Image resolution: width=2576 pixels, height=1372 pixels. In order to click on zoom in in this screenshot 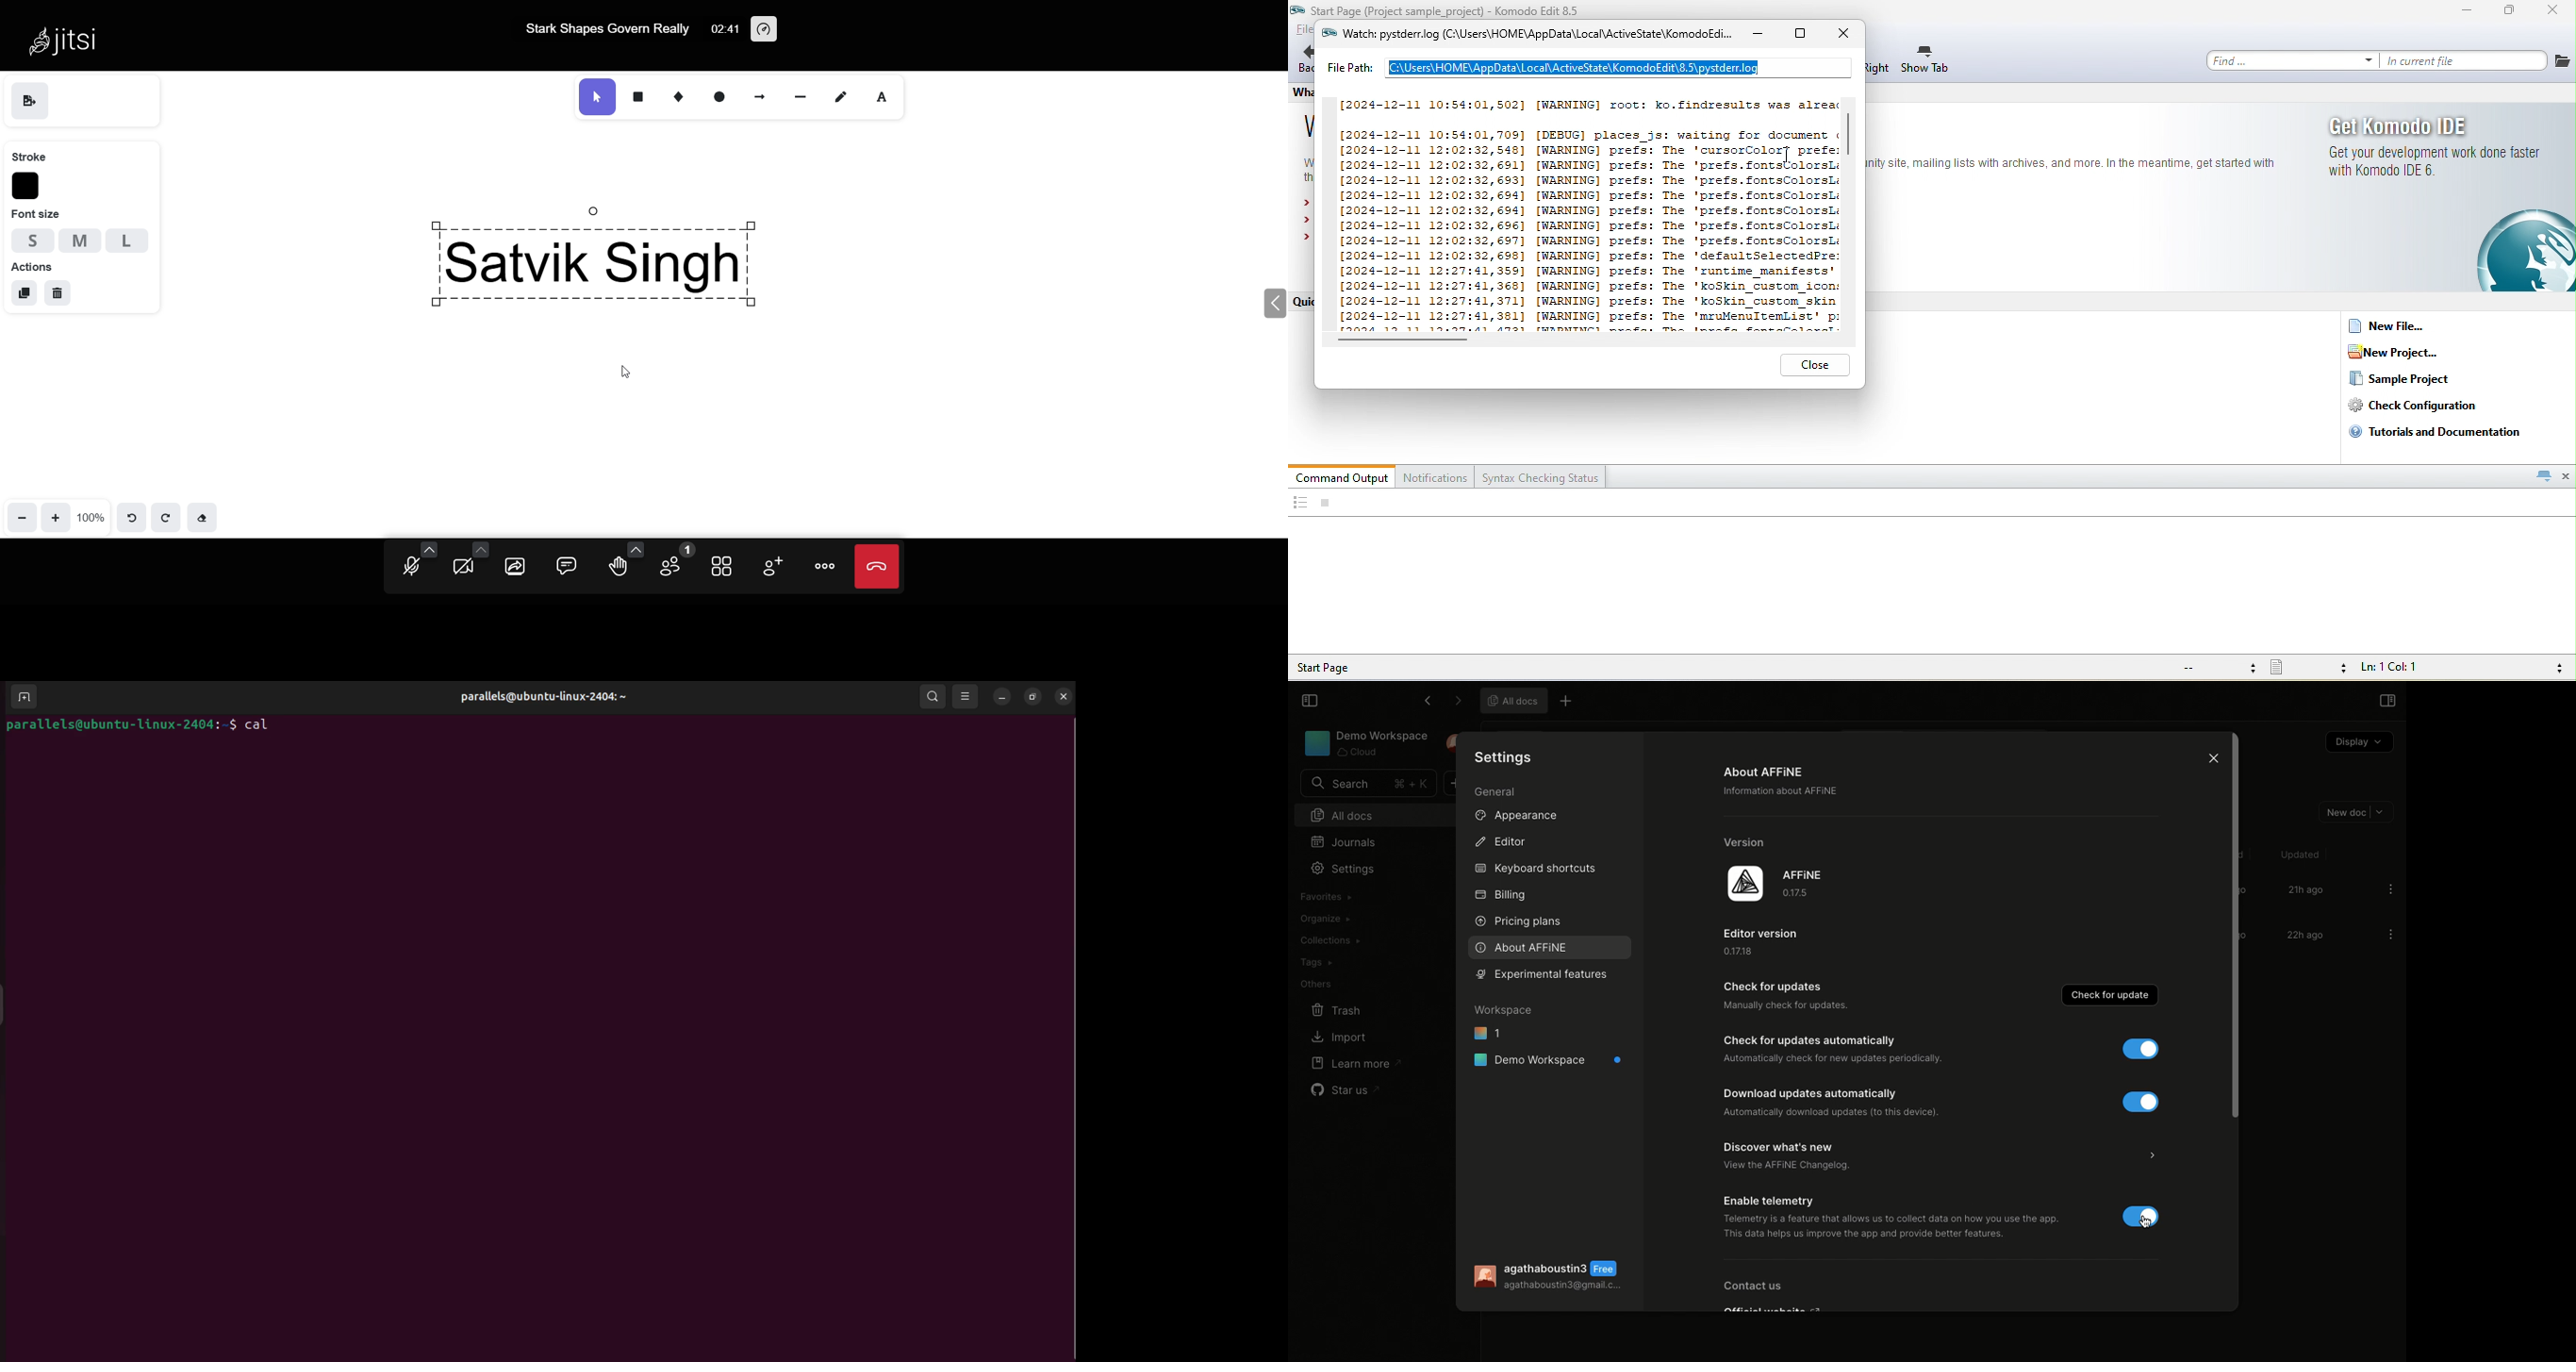, I will do `click(58, 517)`.